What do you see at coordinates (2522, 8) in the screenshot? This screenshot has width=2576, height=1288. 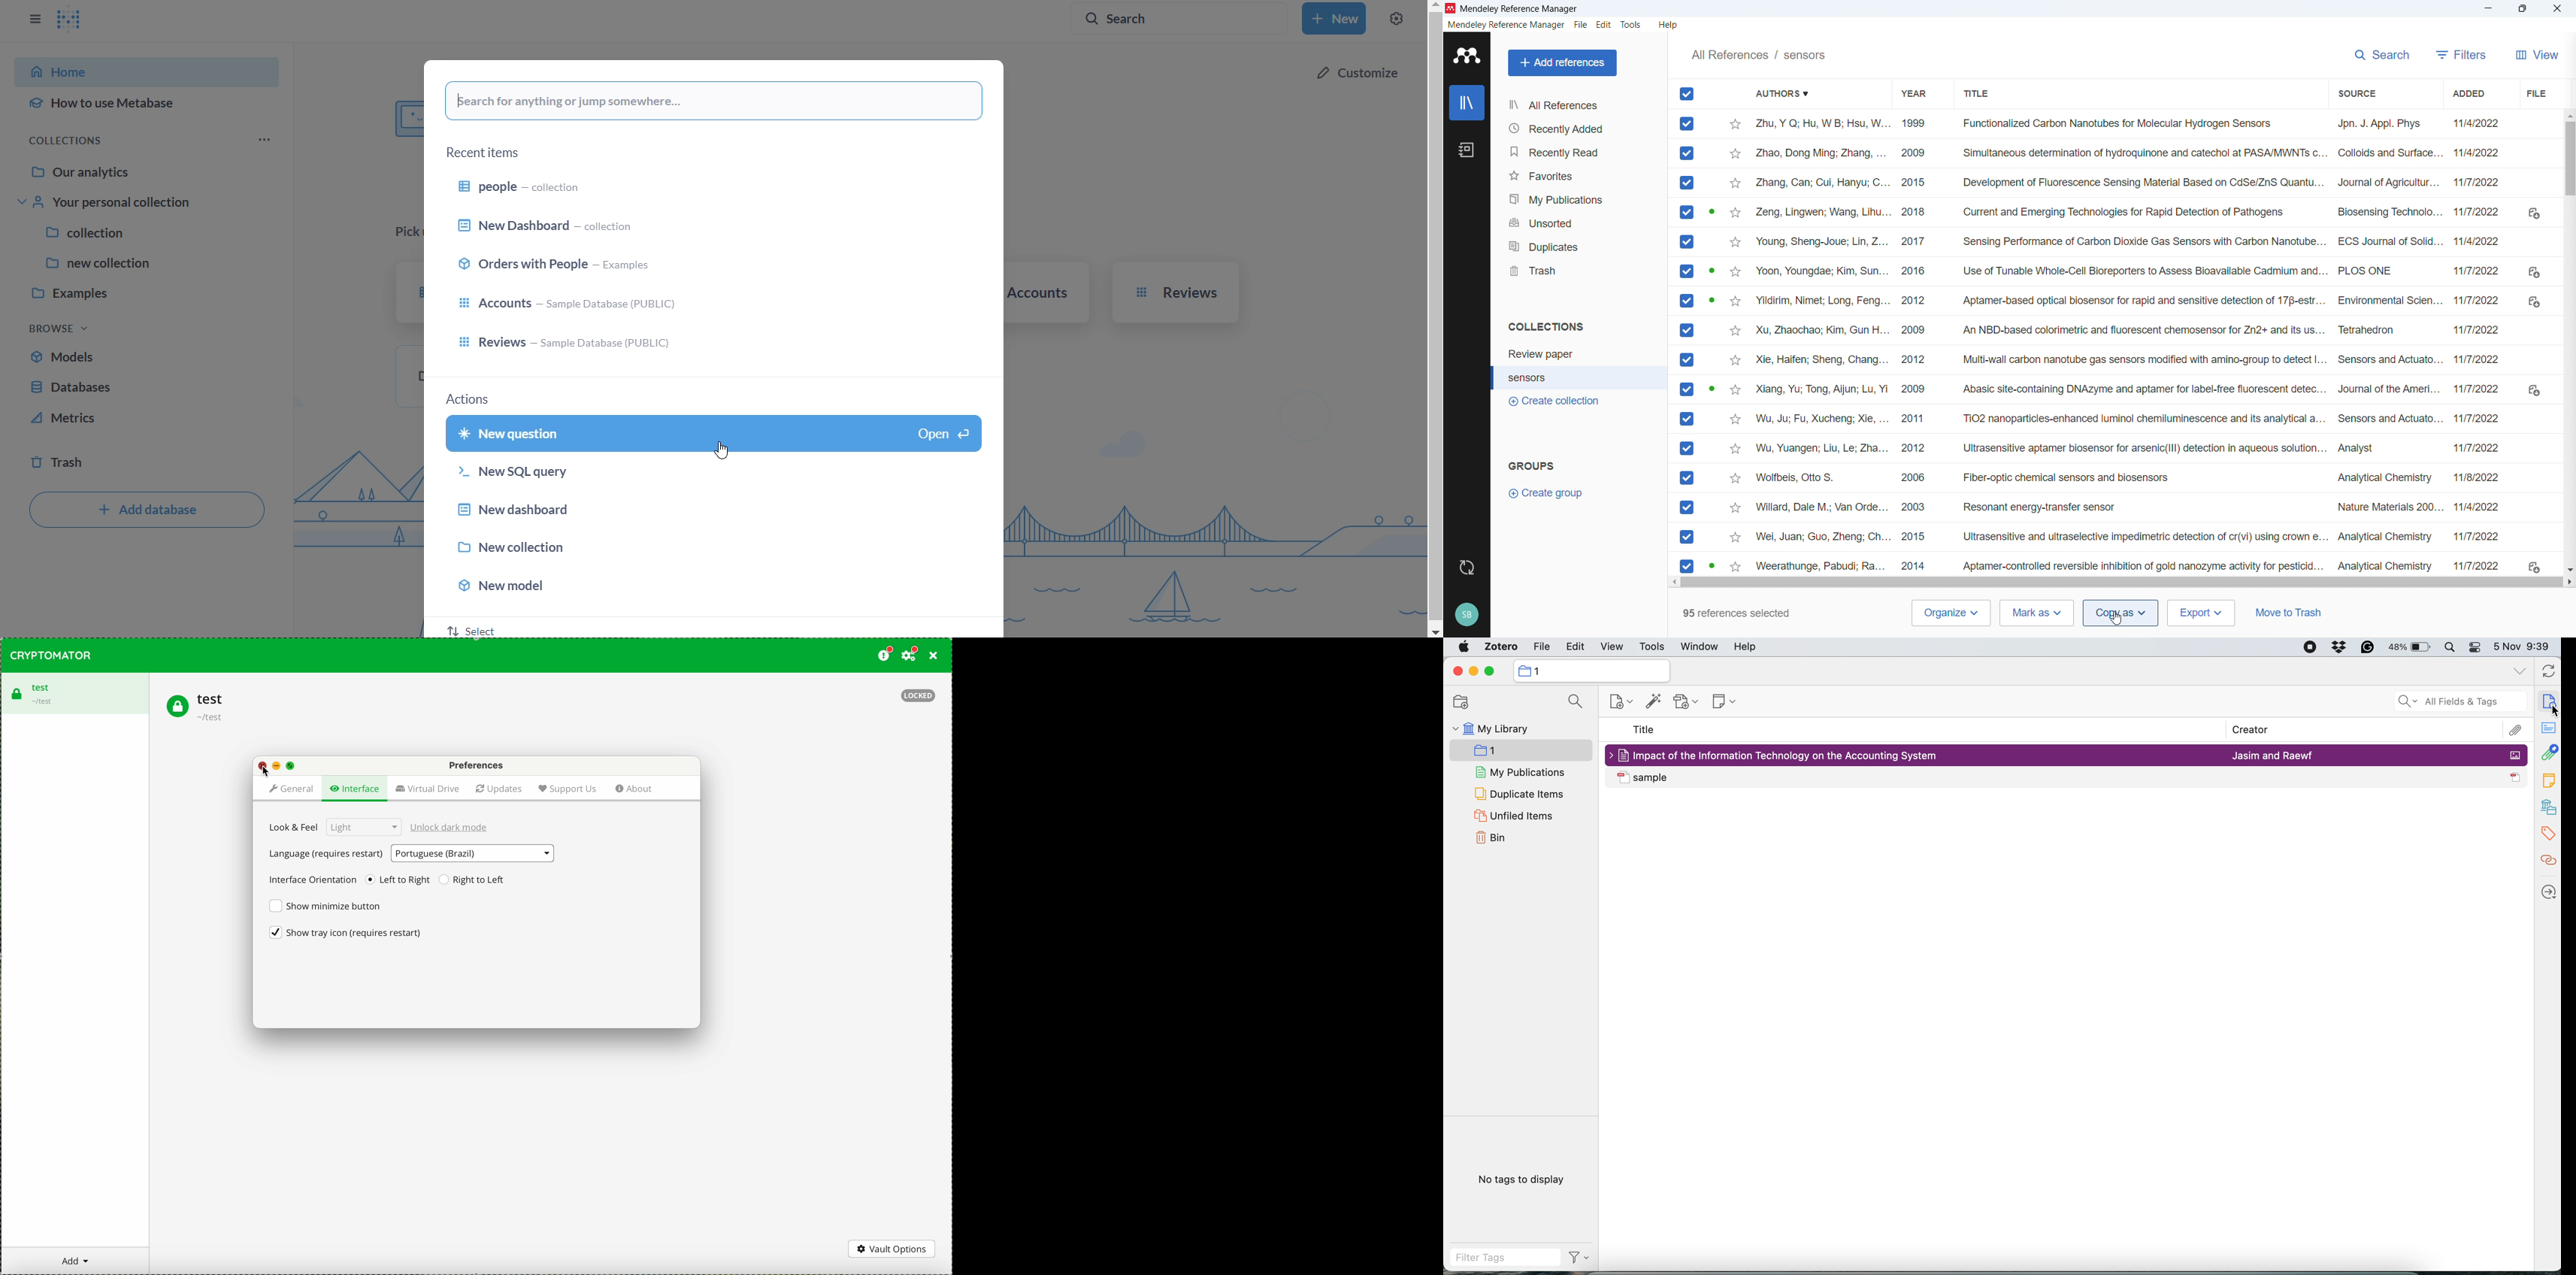 I see `Maximise ` at bounding box center [2522, 8].